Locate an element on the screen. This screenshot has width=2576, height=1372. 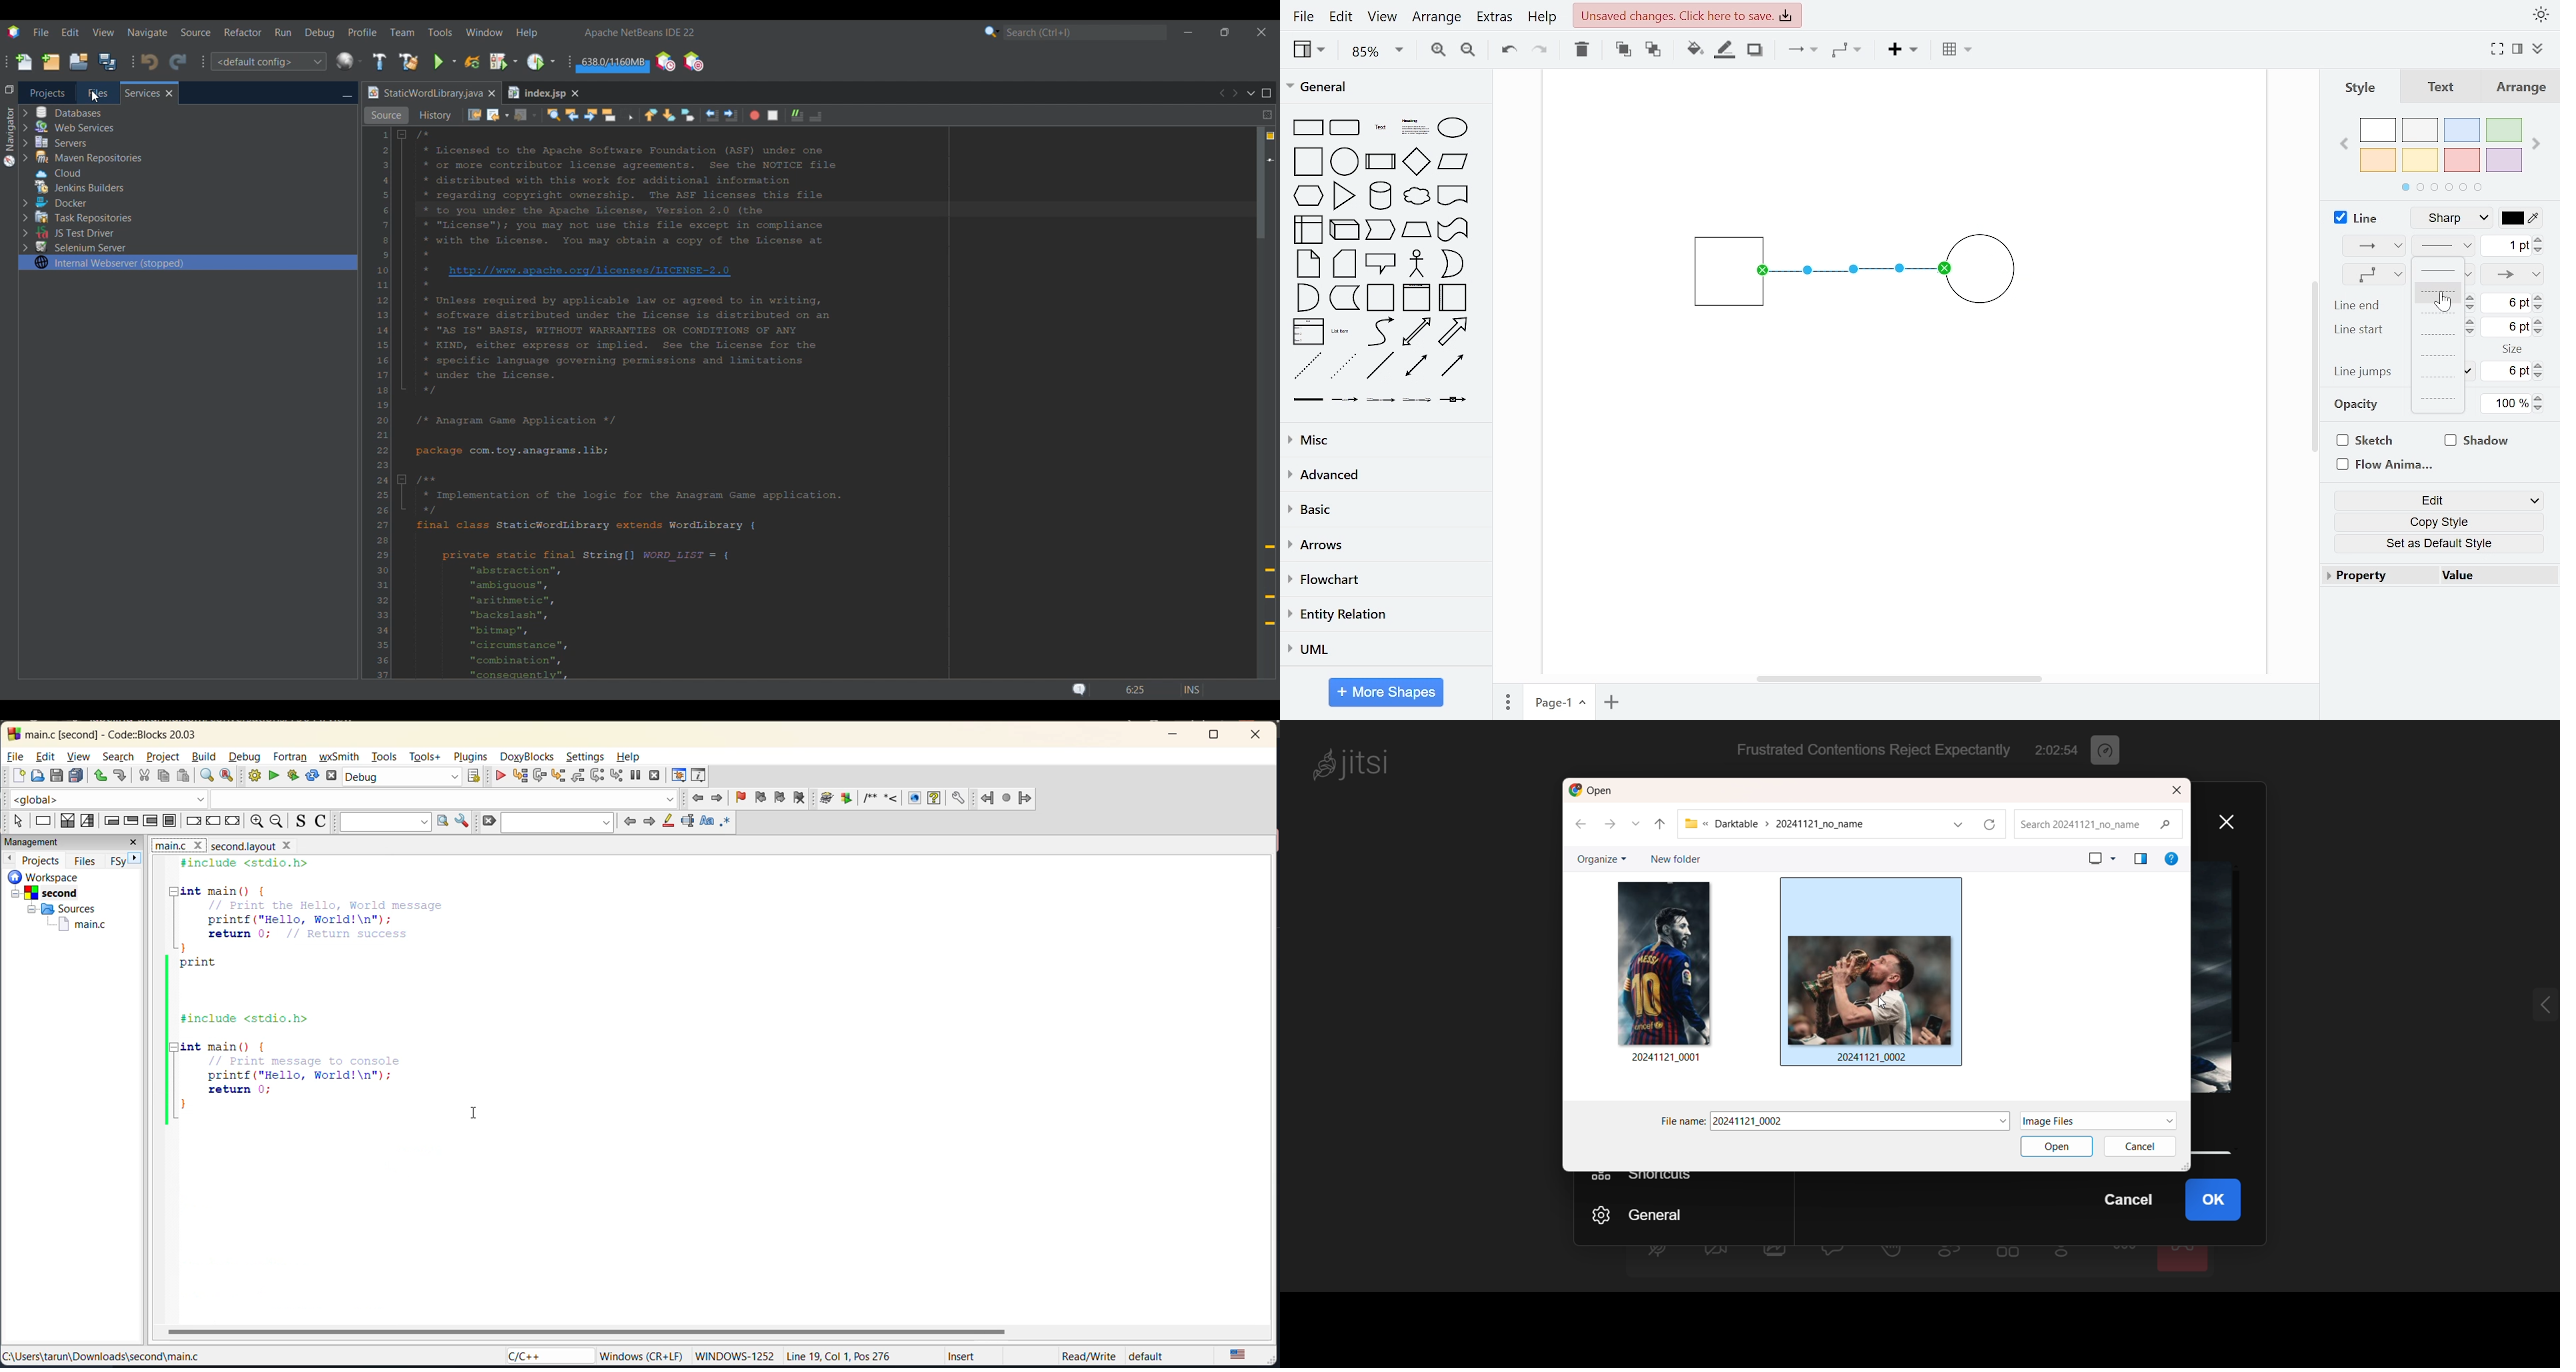
full screen is located at coordinates (2498, 50).